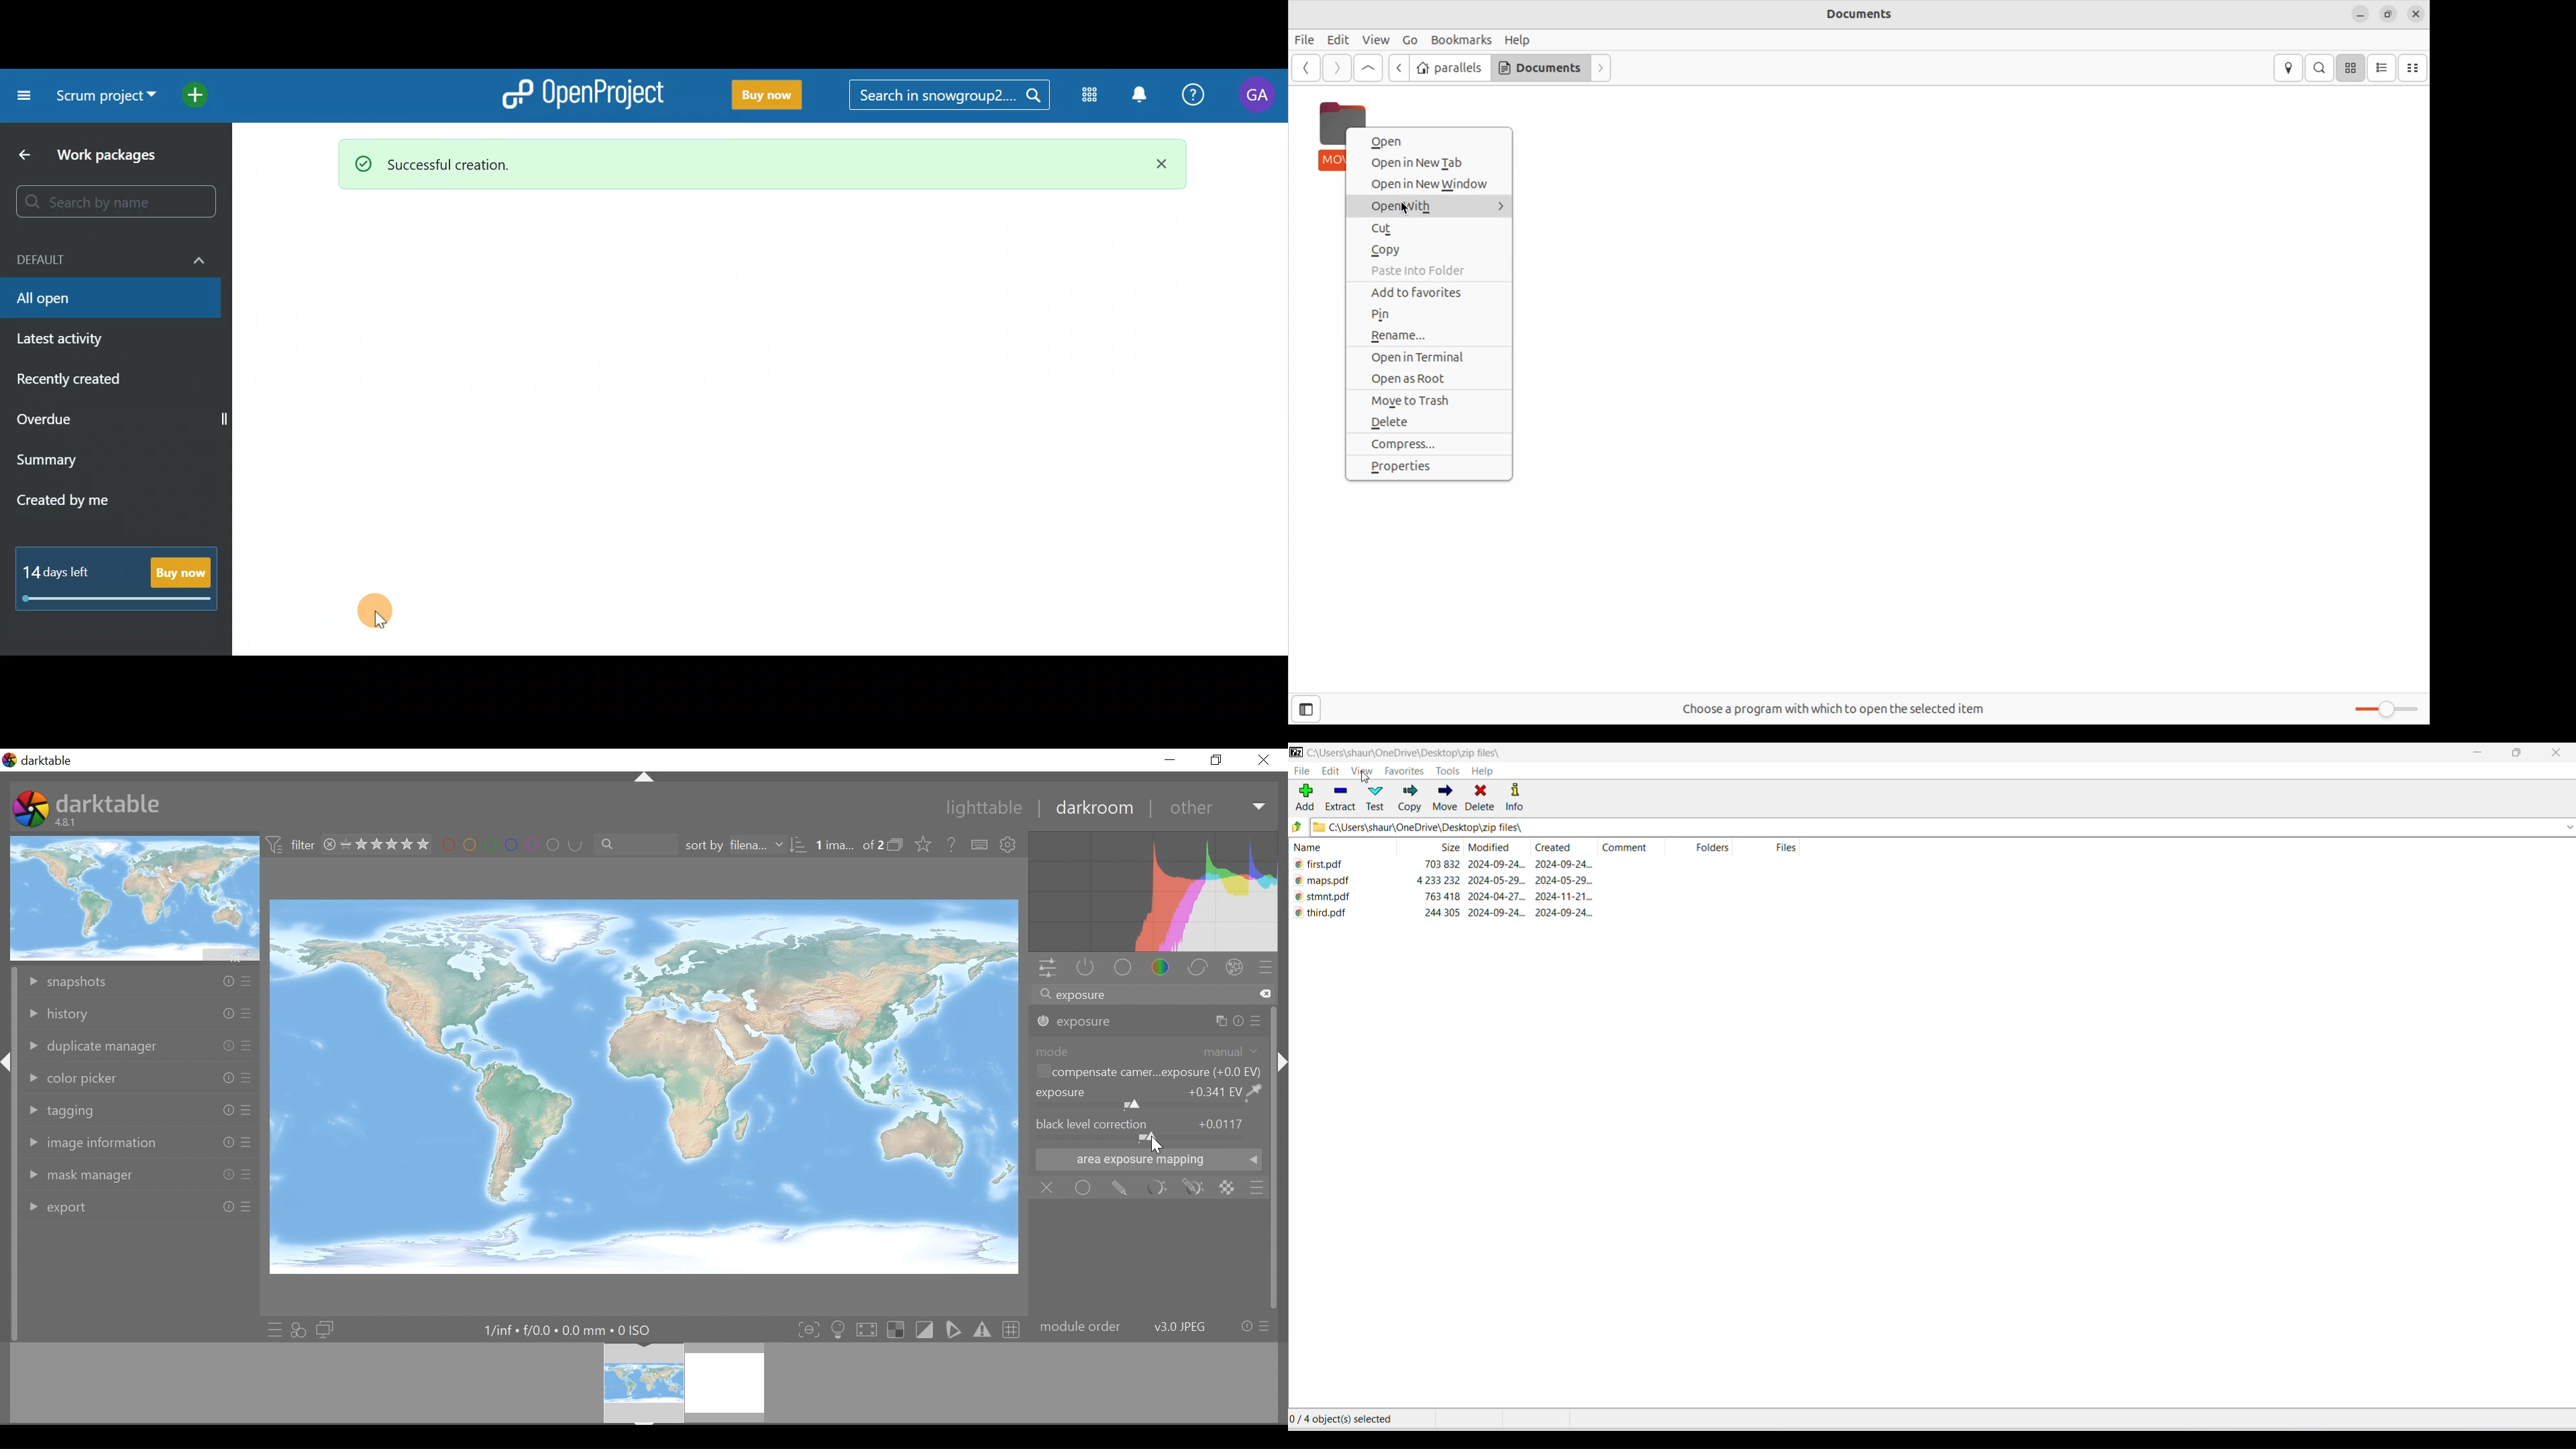 This screenshot has height=1456, width=2576. I want to click on show only active modules, so click(1085, 968).